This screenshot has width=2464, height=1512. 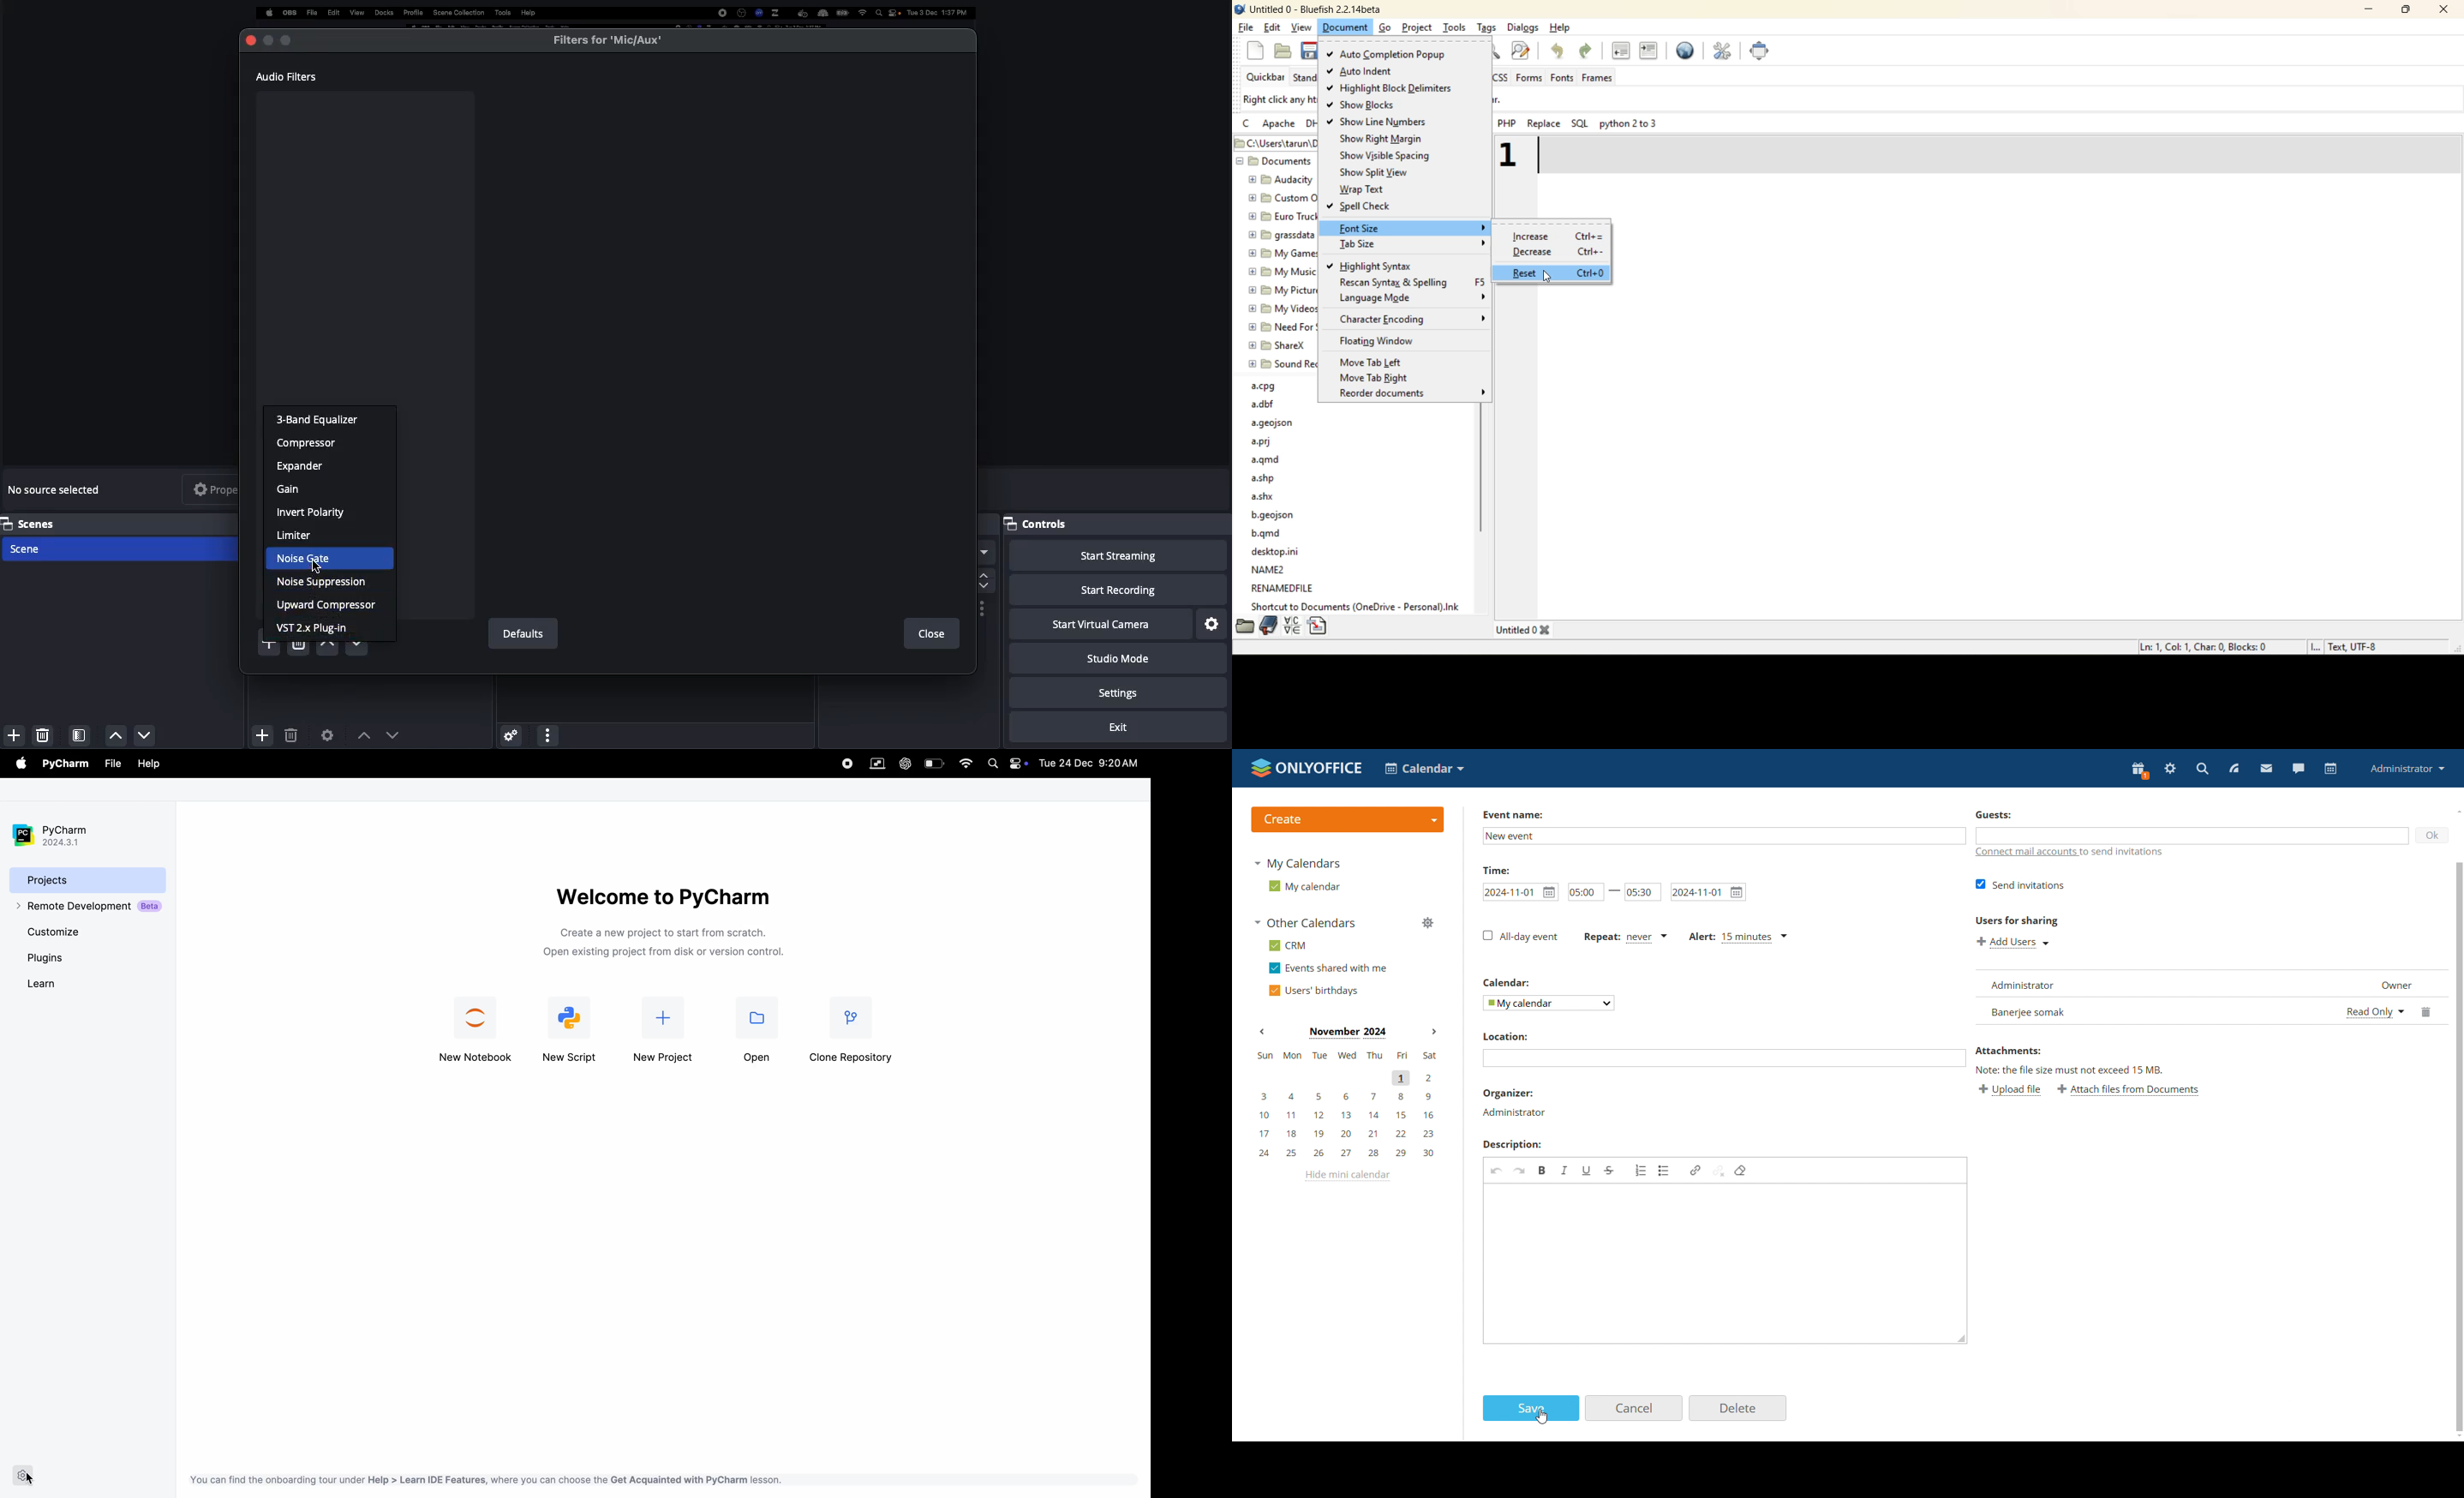 I want to click on find, so click(x=1496, y=52).